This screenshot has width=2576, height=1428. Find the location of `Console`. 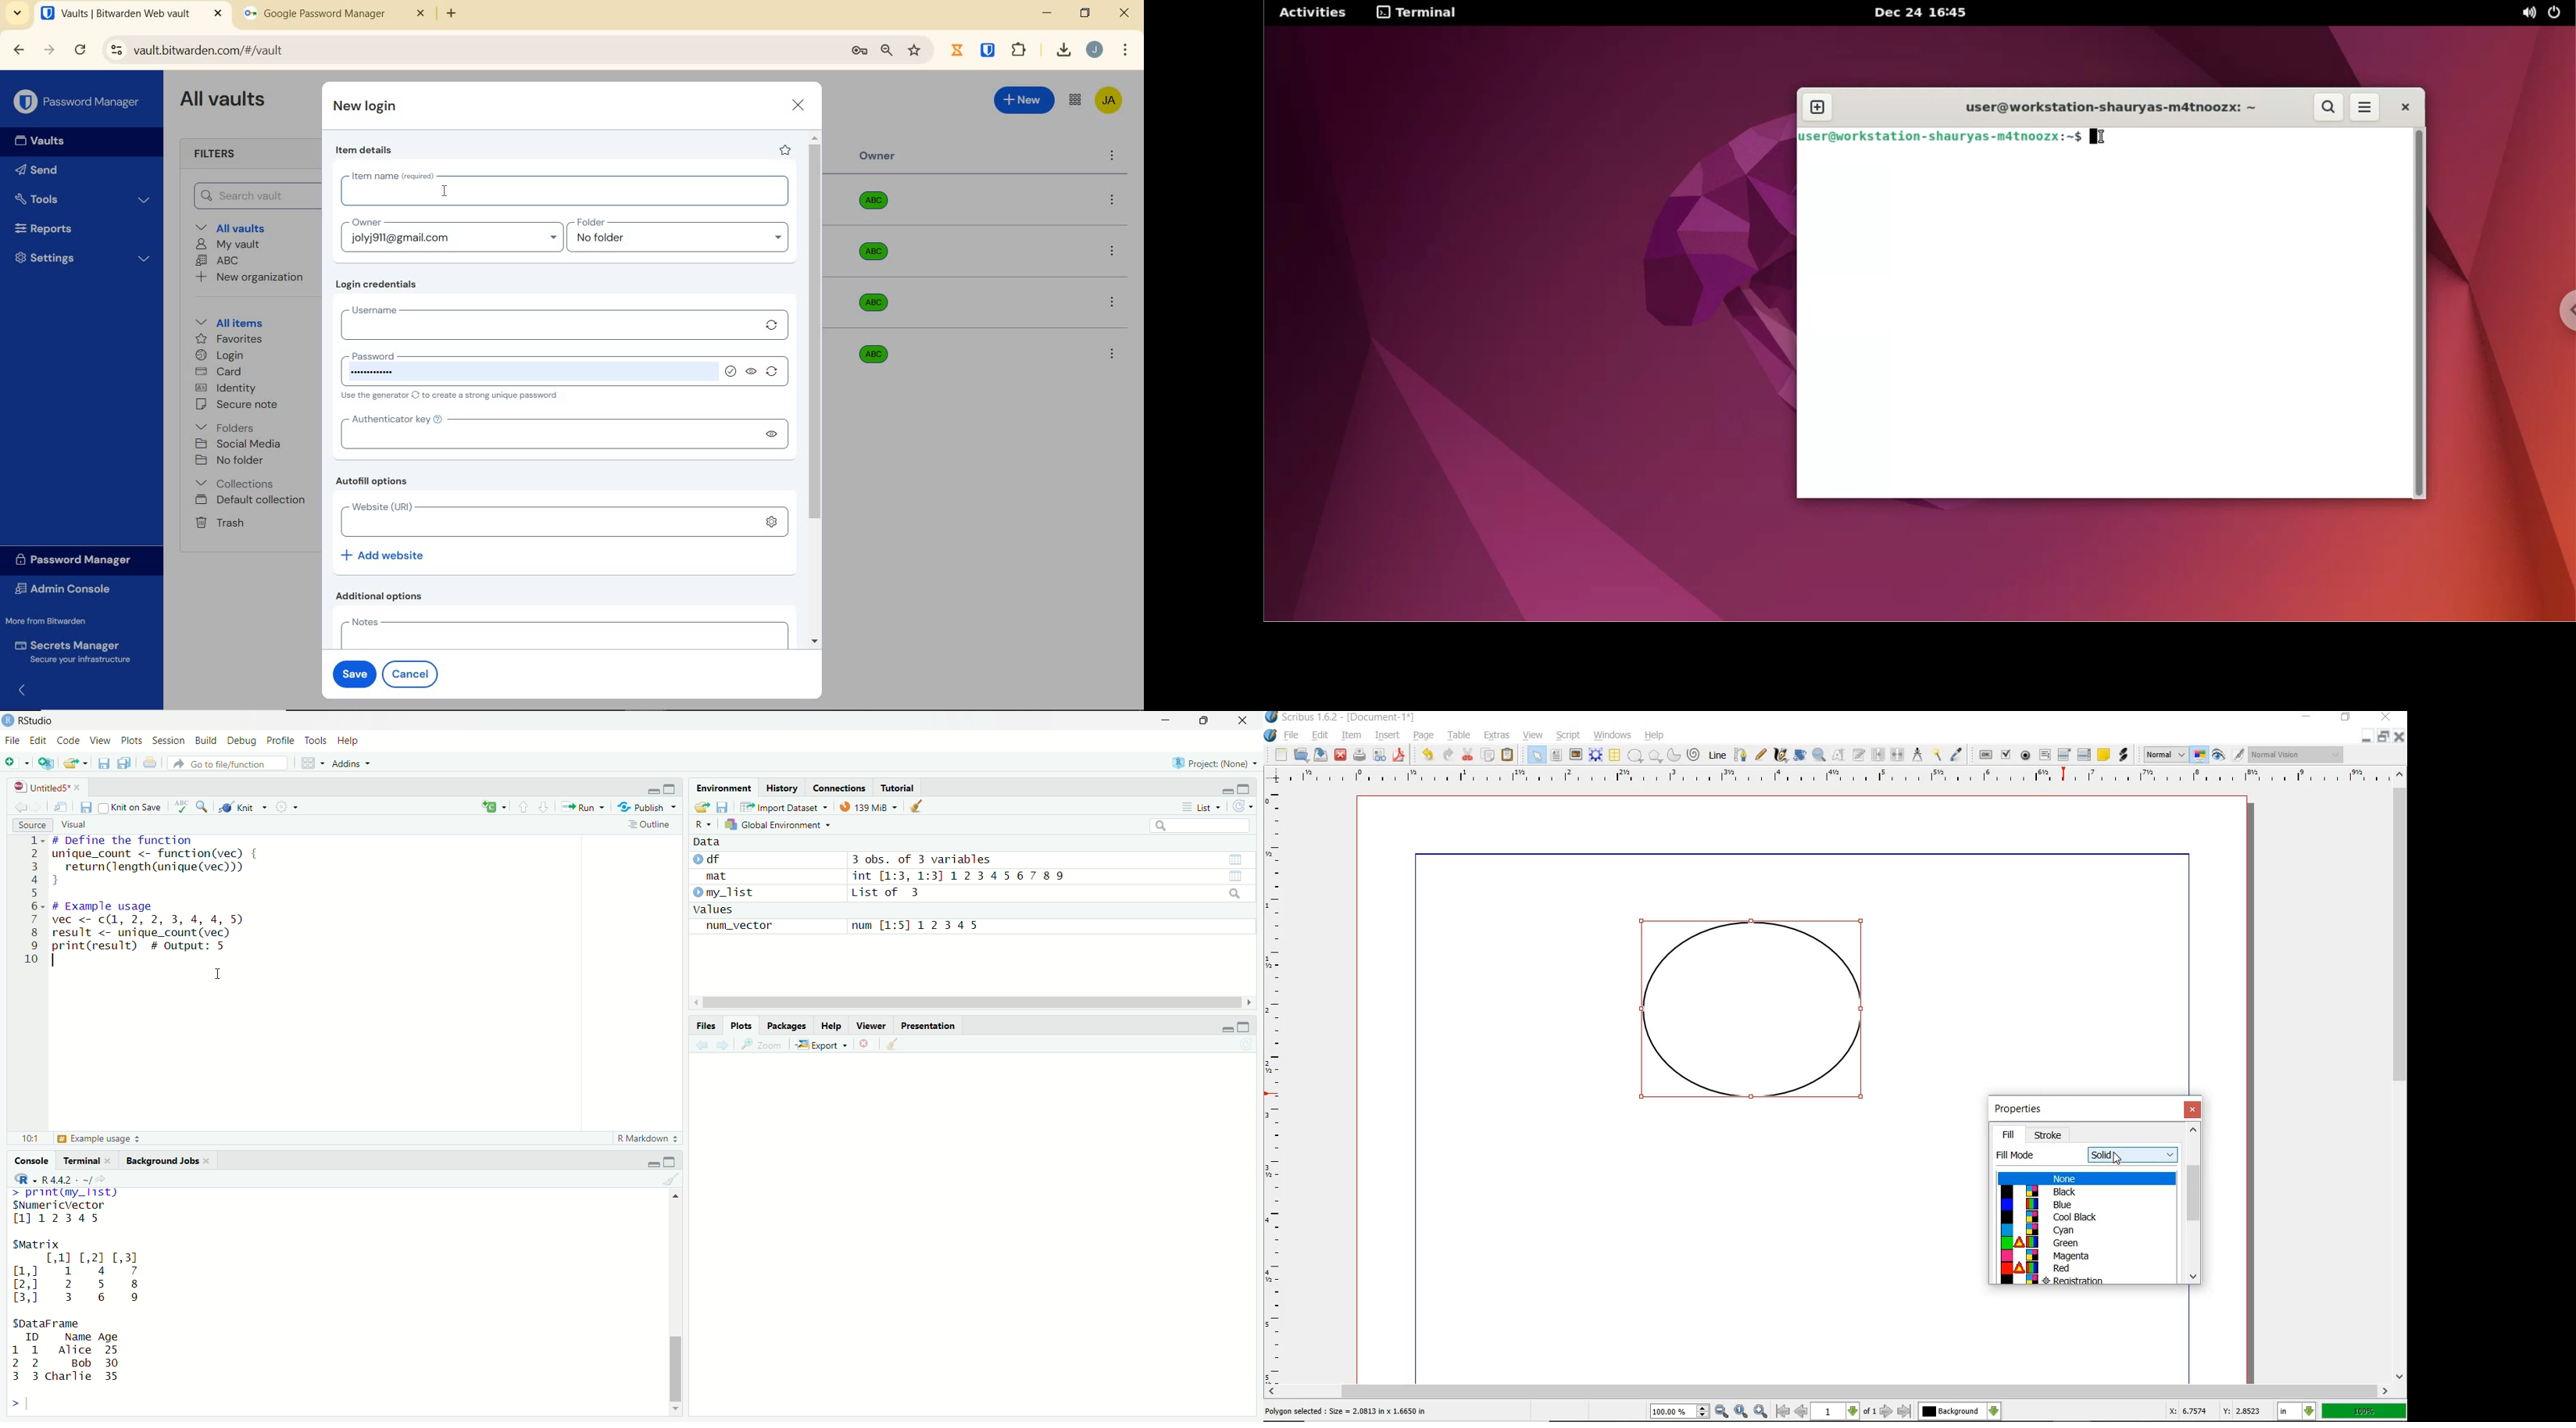

Console is located at coordinates (33, 1160).